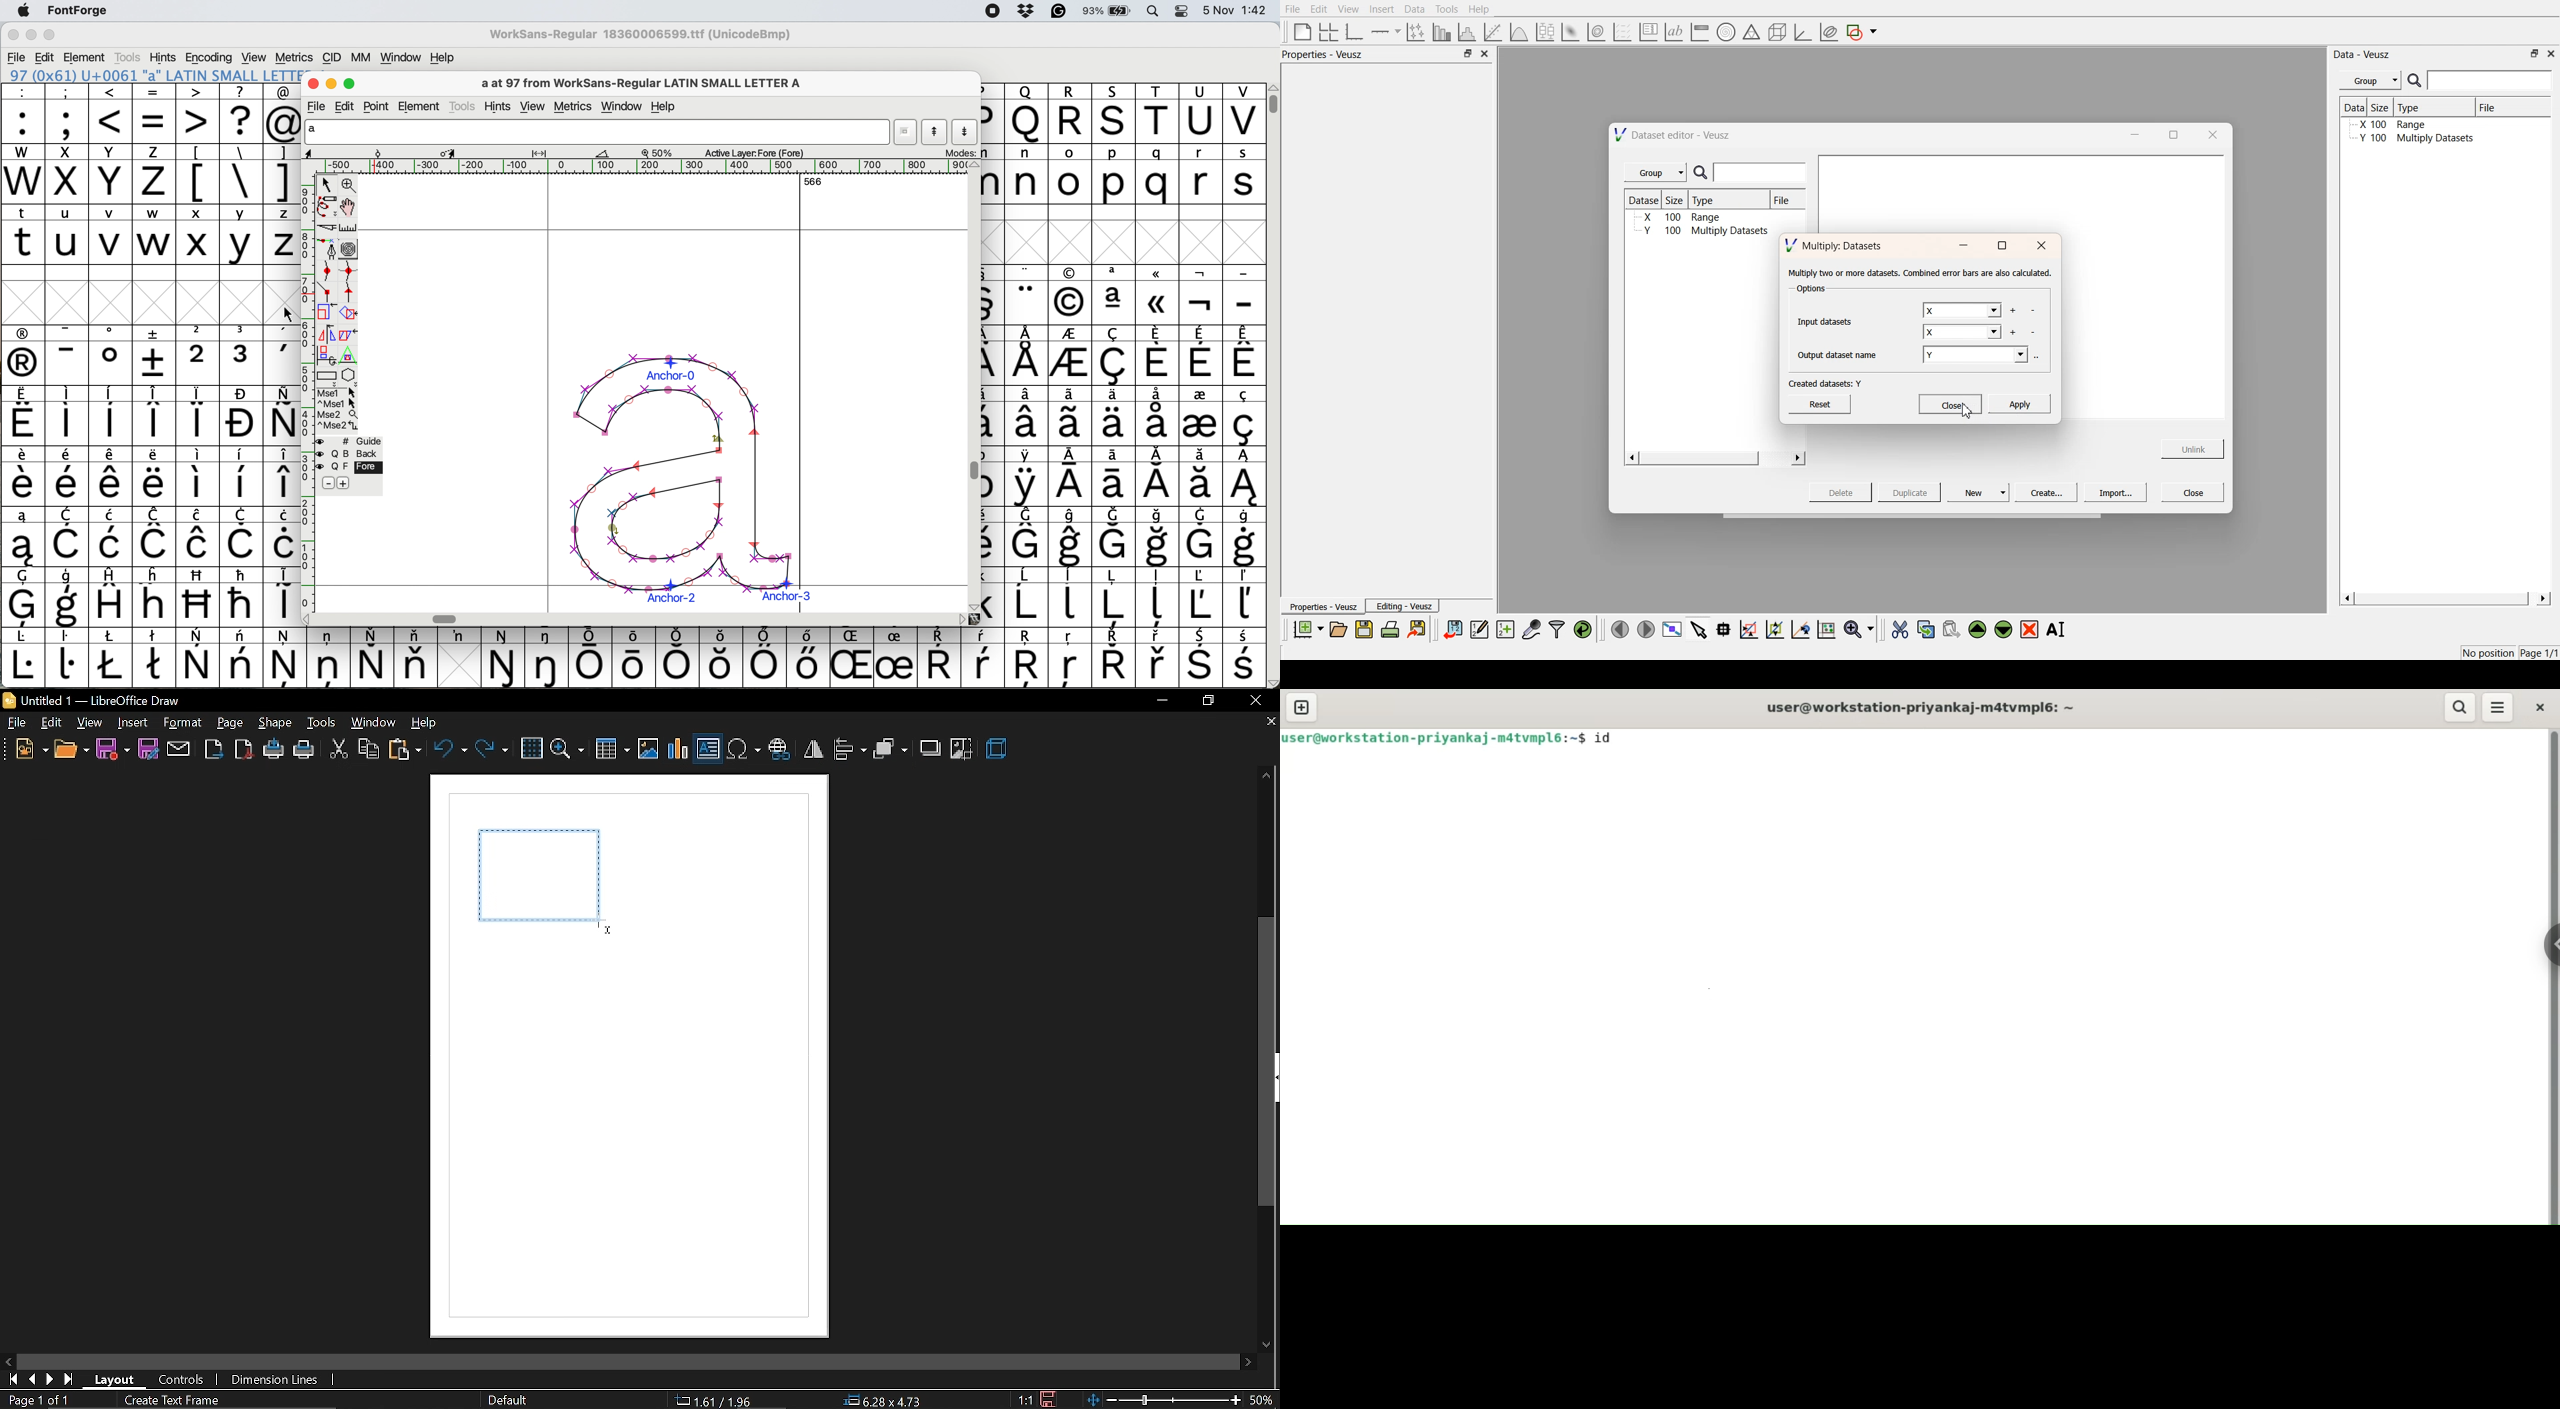 This screenshot has height=1428, width=2576. Describe the element at coordinates (350, 375) in the screenshot. I see `star or polygon` at that location.